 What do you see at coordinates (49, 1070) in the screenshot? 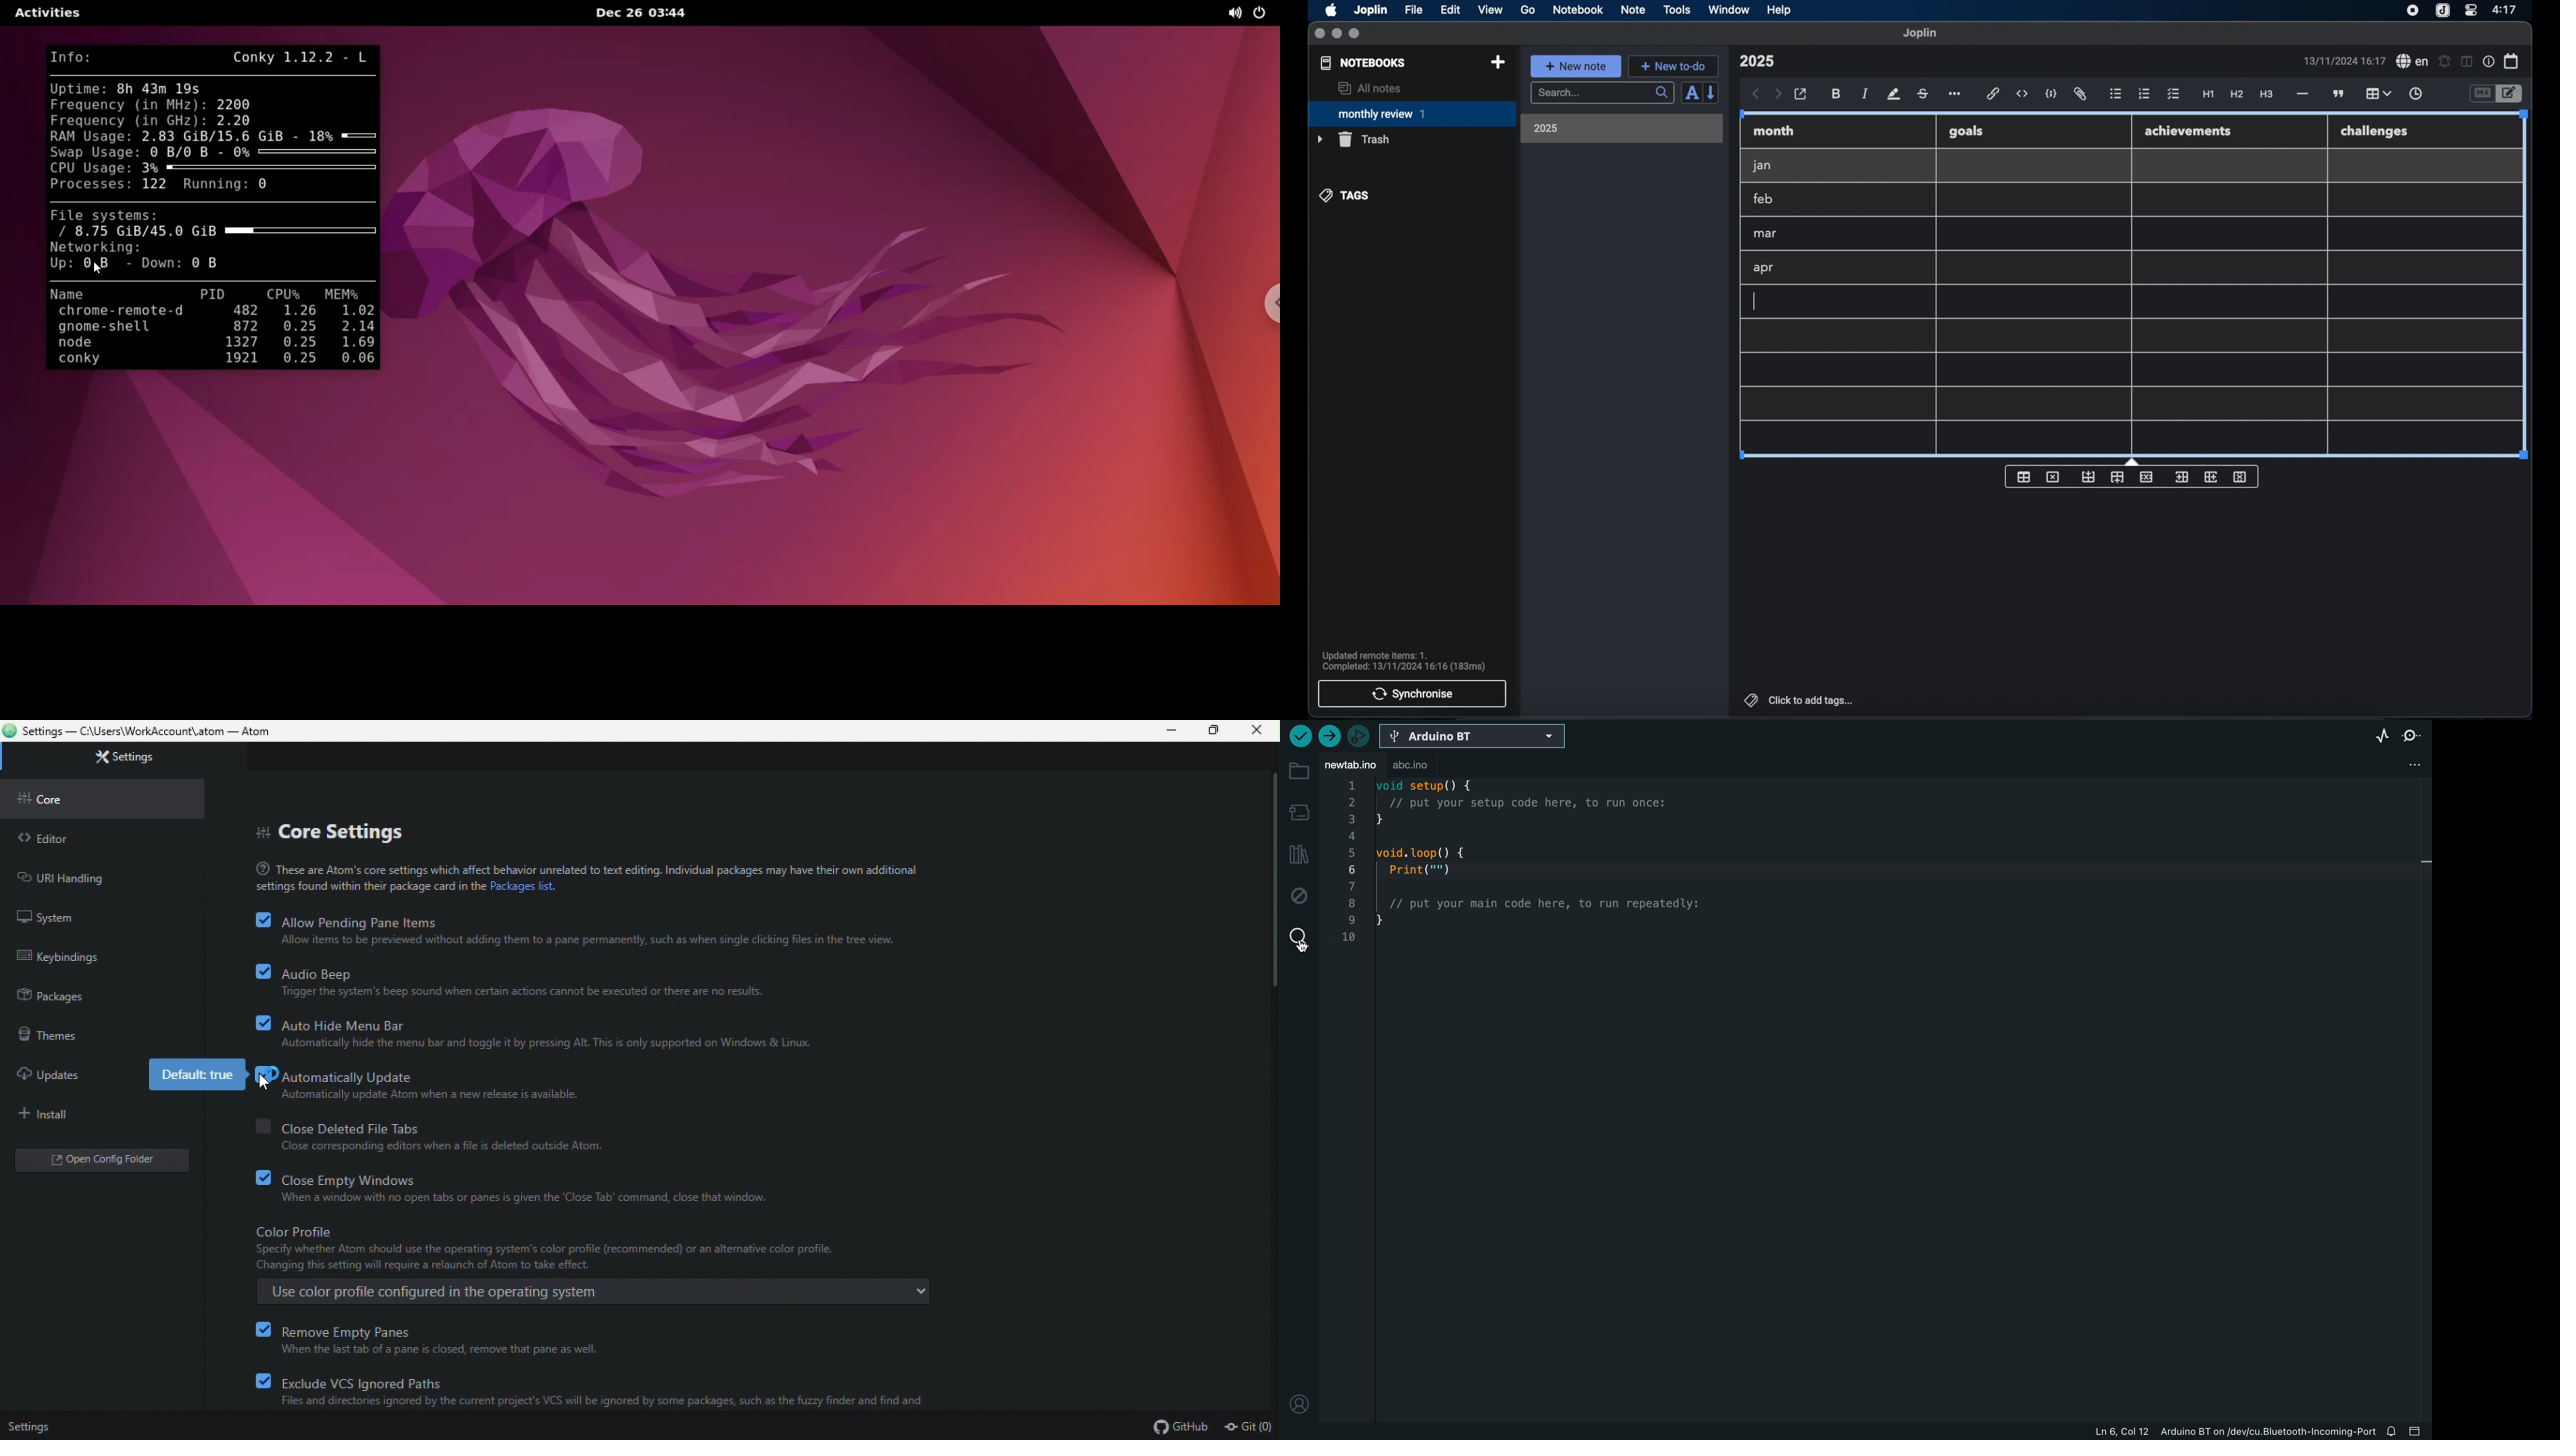
I see `updates` at bounding box center [49, 1070].